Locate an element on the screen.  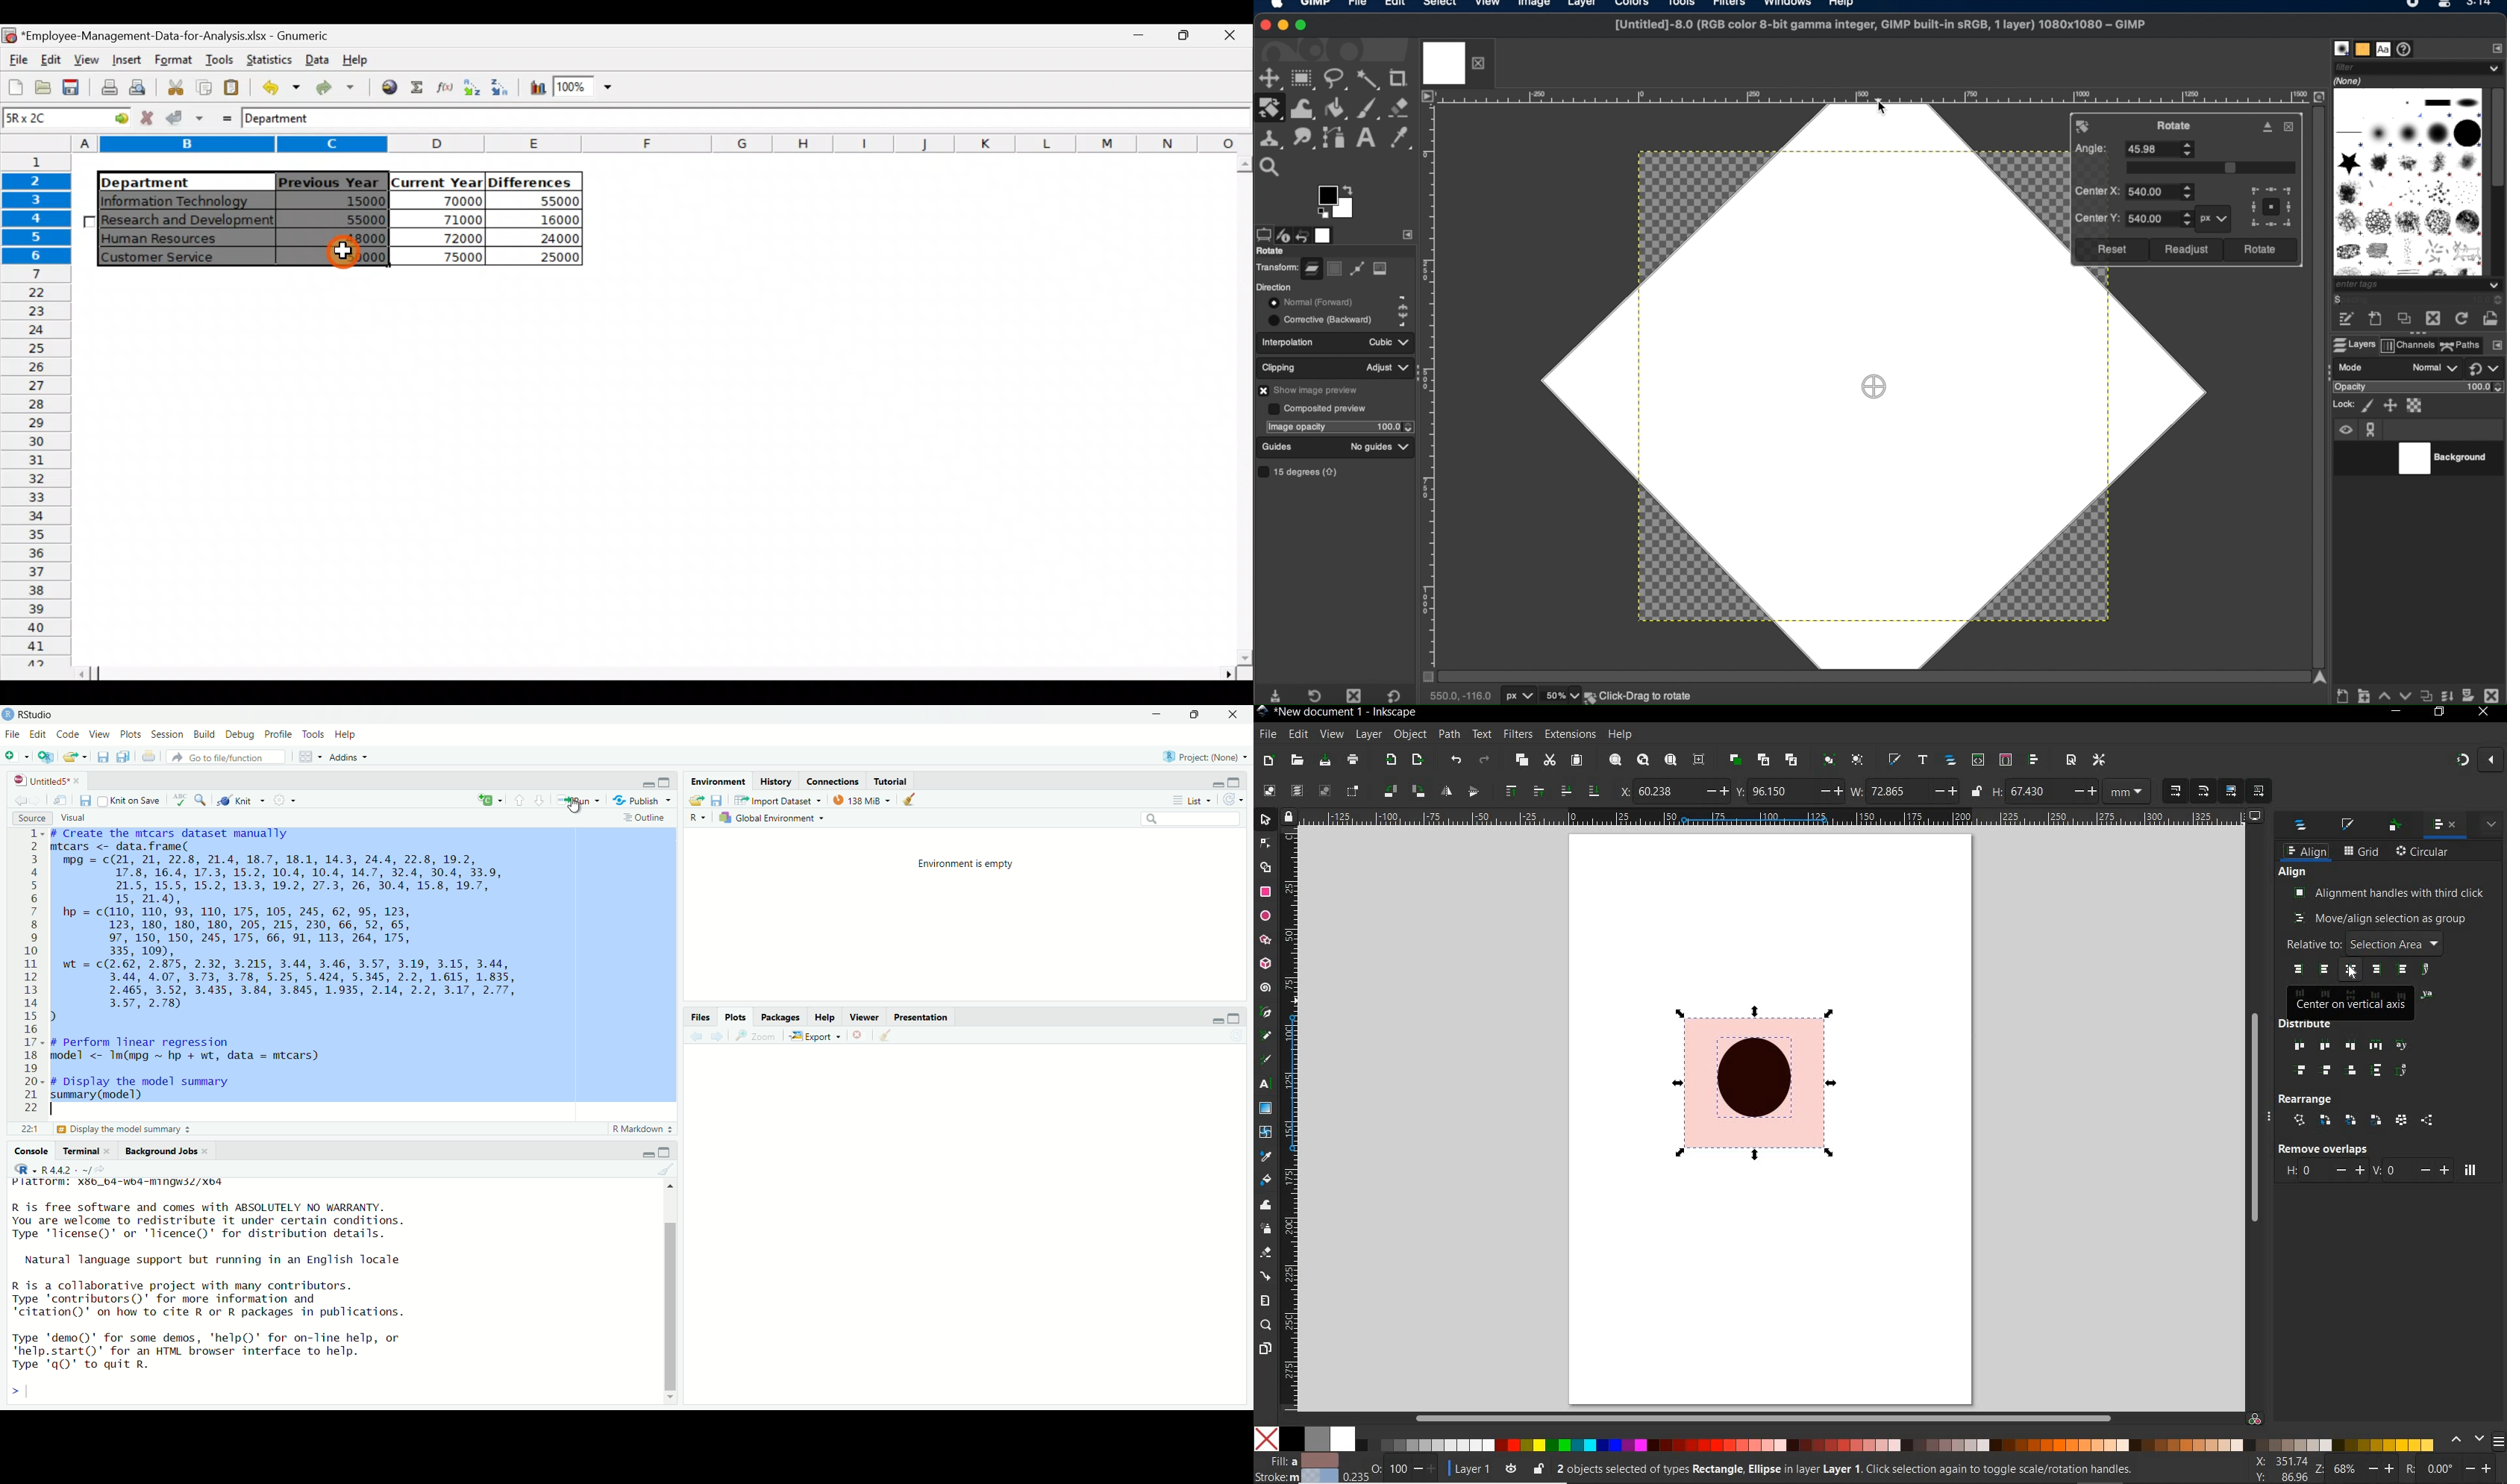
tweak tool is located at coordinates (1265, 1206).